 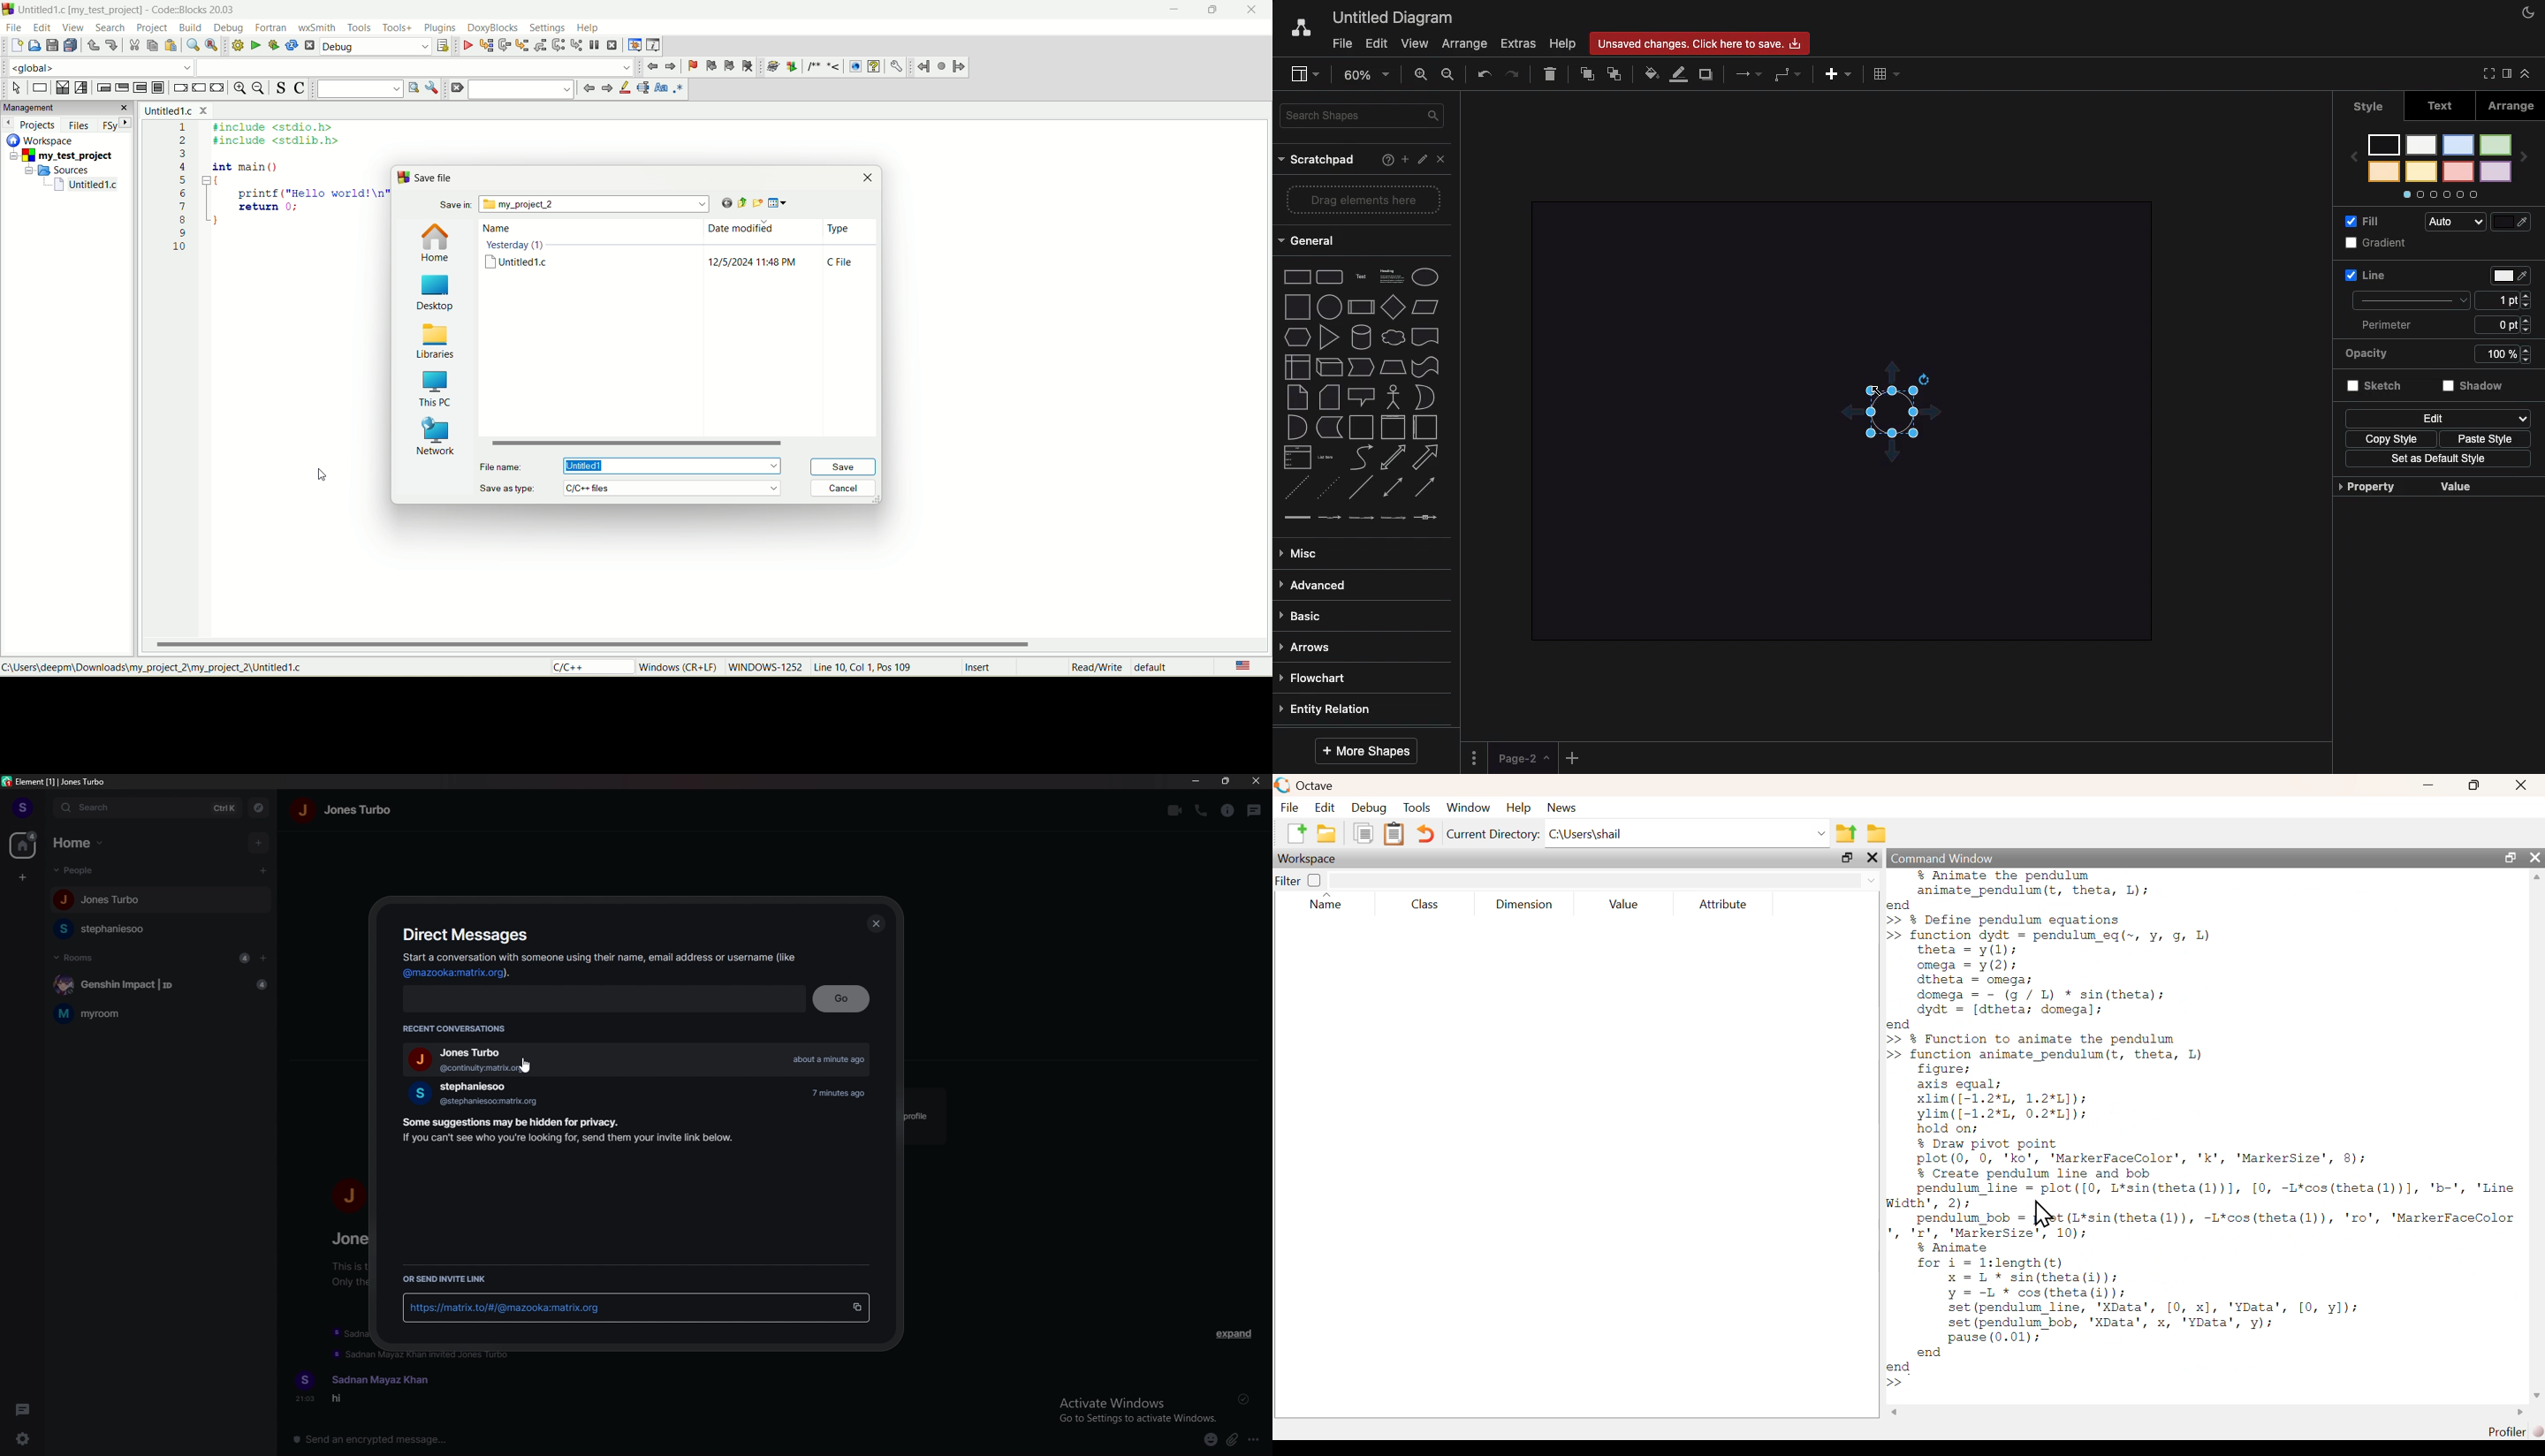 What do you see at coordinates (127, 808) in the screenshot?
I see `search` at bounding box center [127, 808].